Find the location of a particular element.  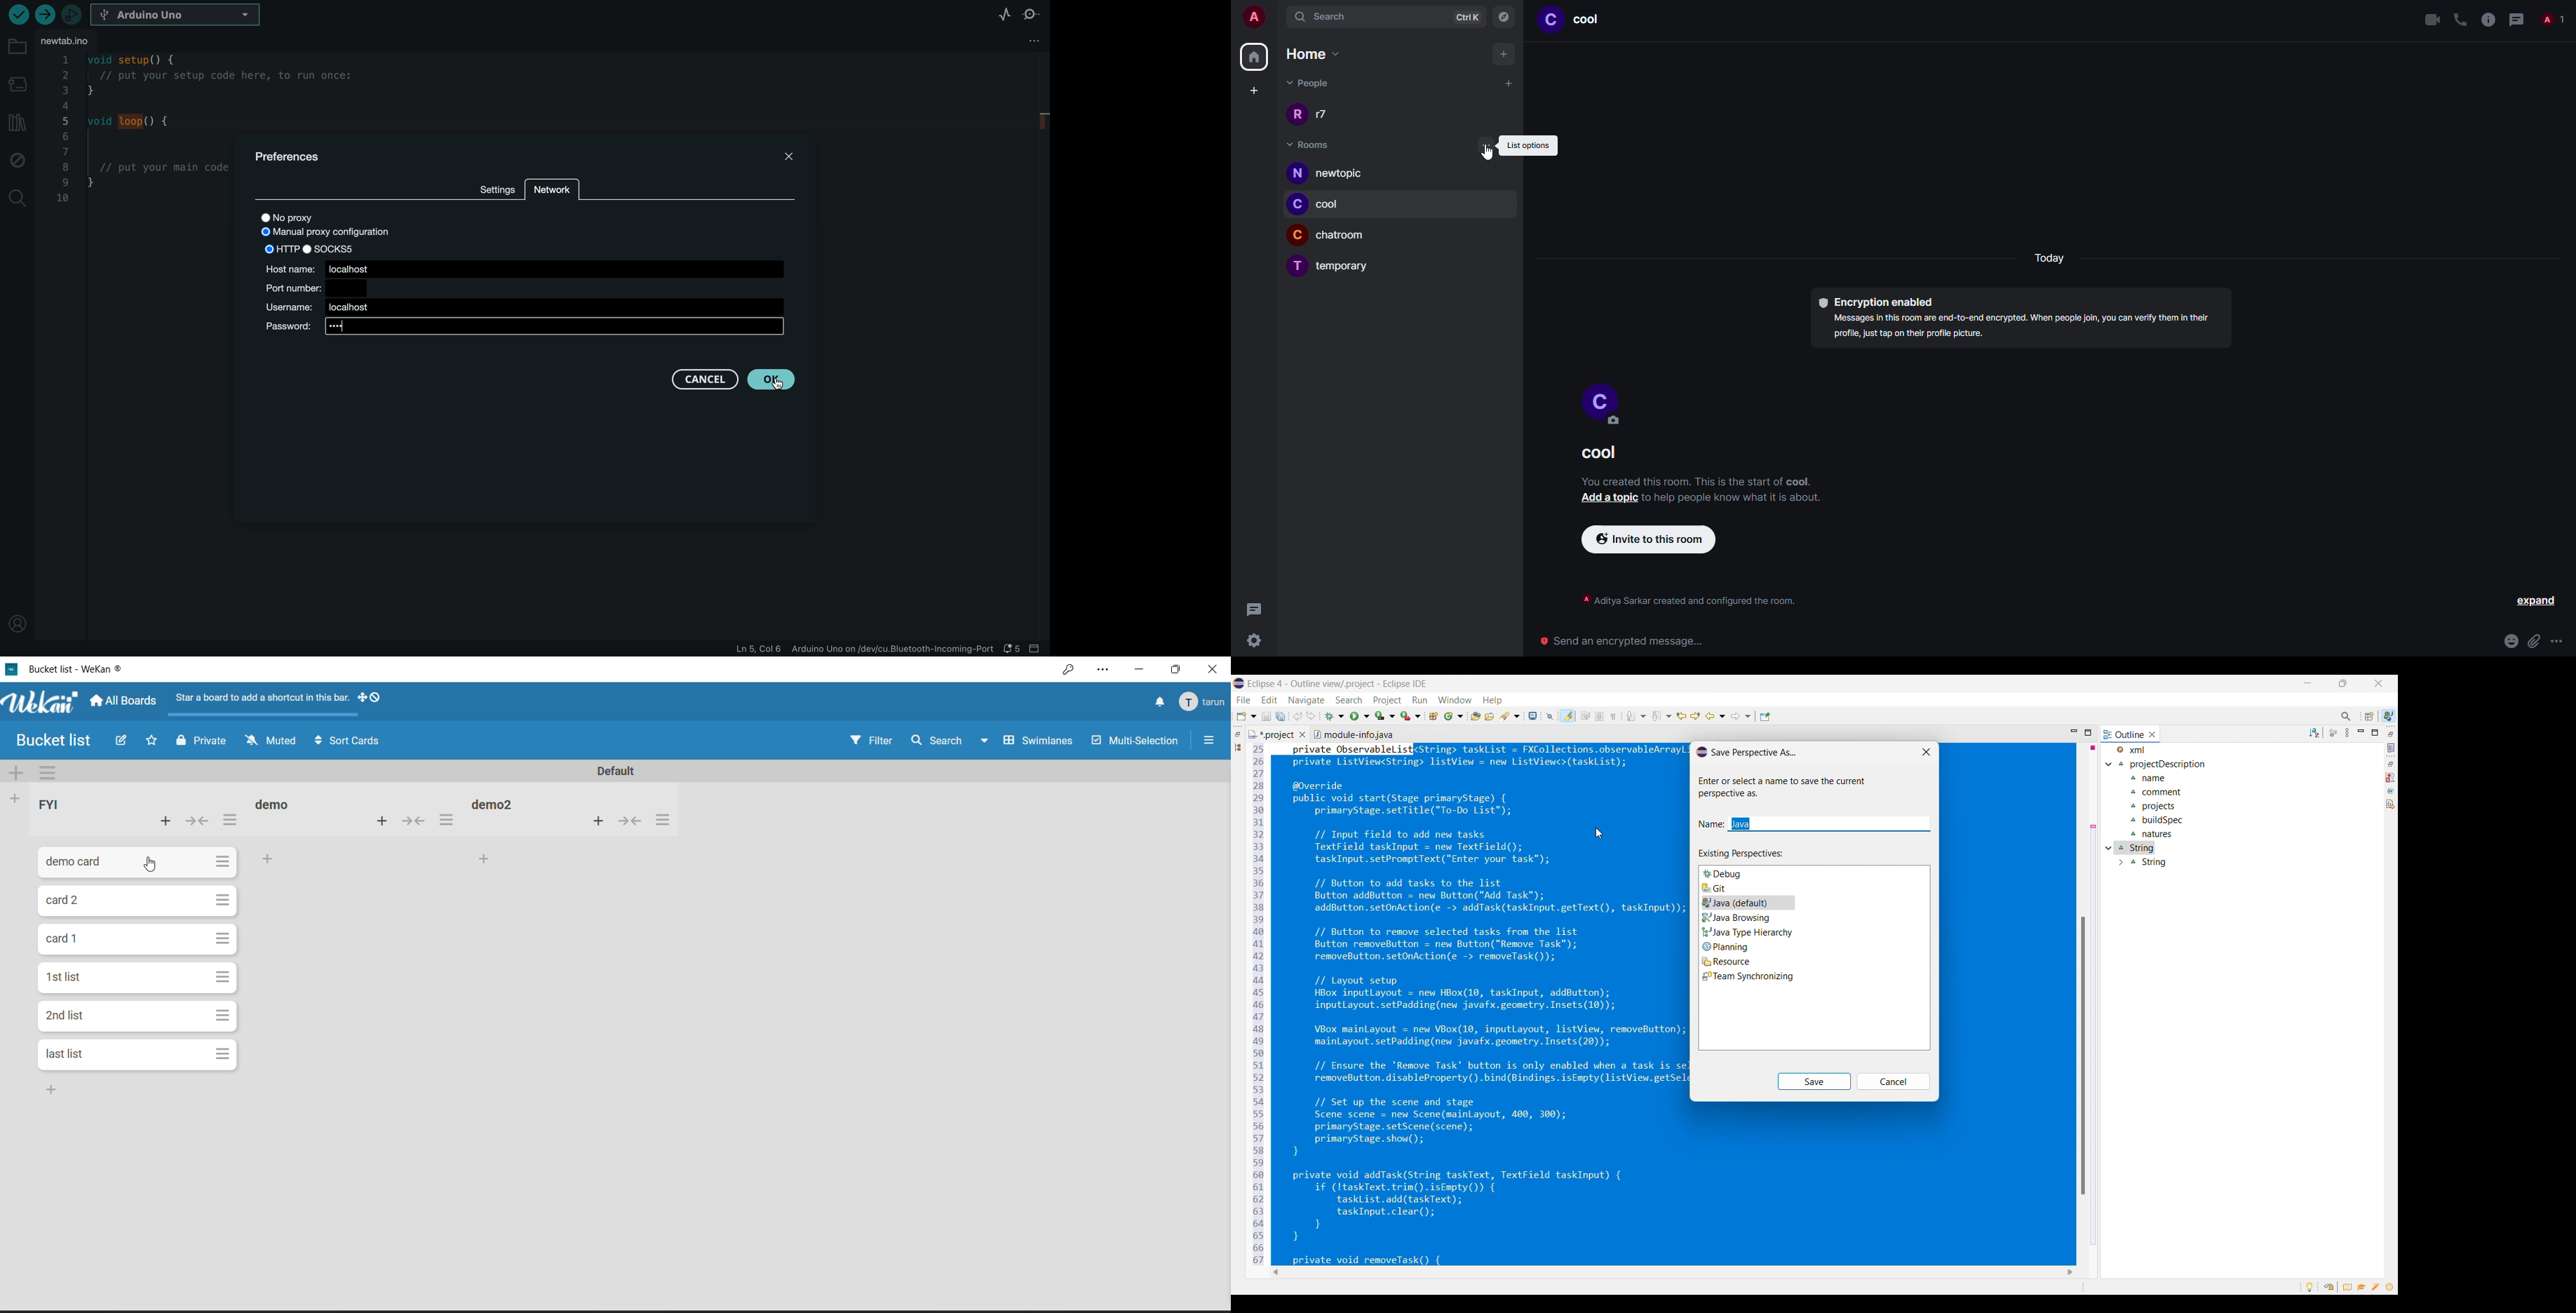

show desktop drag handles is located at coordinates (369, 698).